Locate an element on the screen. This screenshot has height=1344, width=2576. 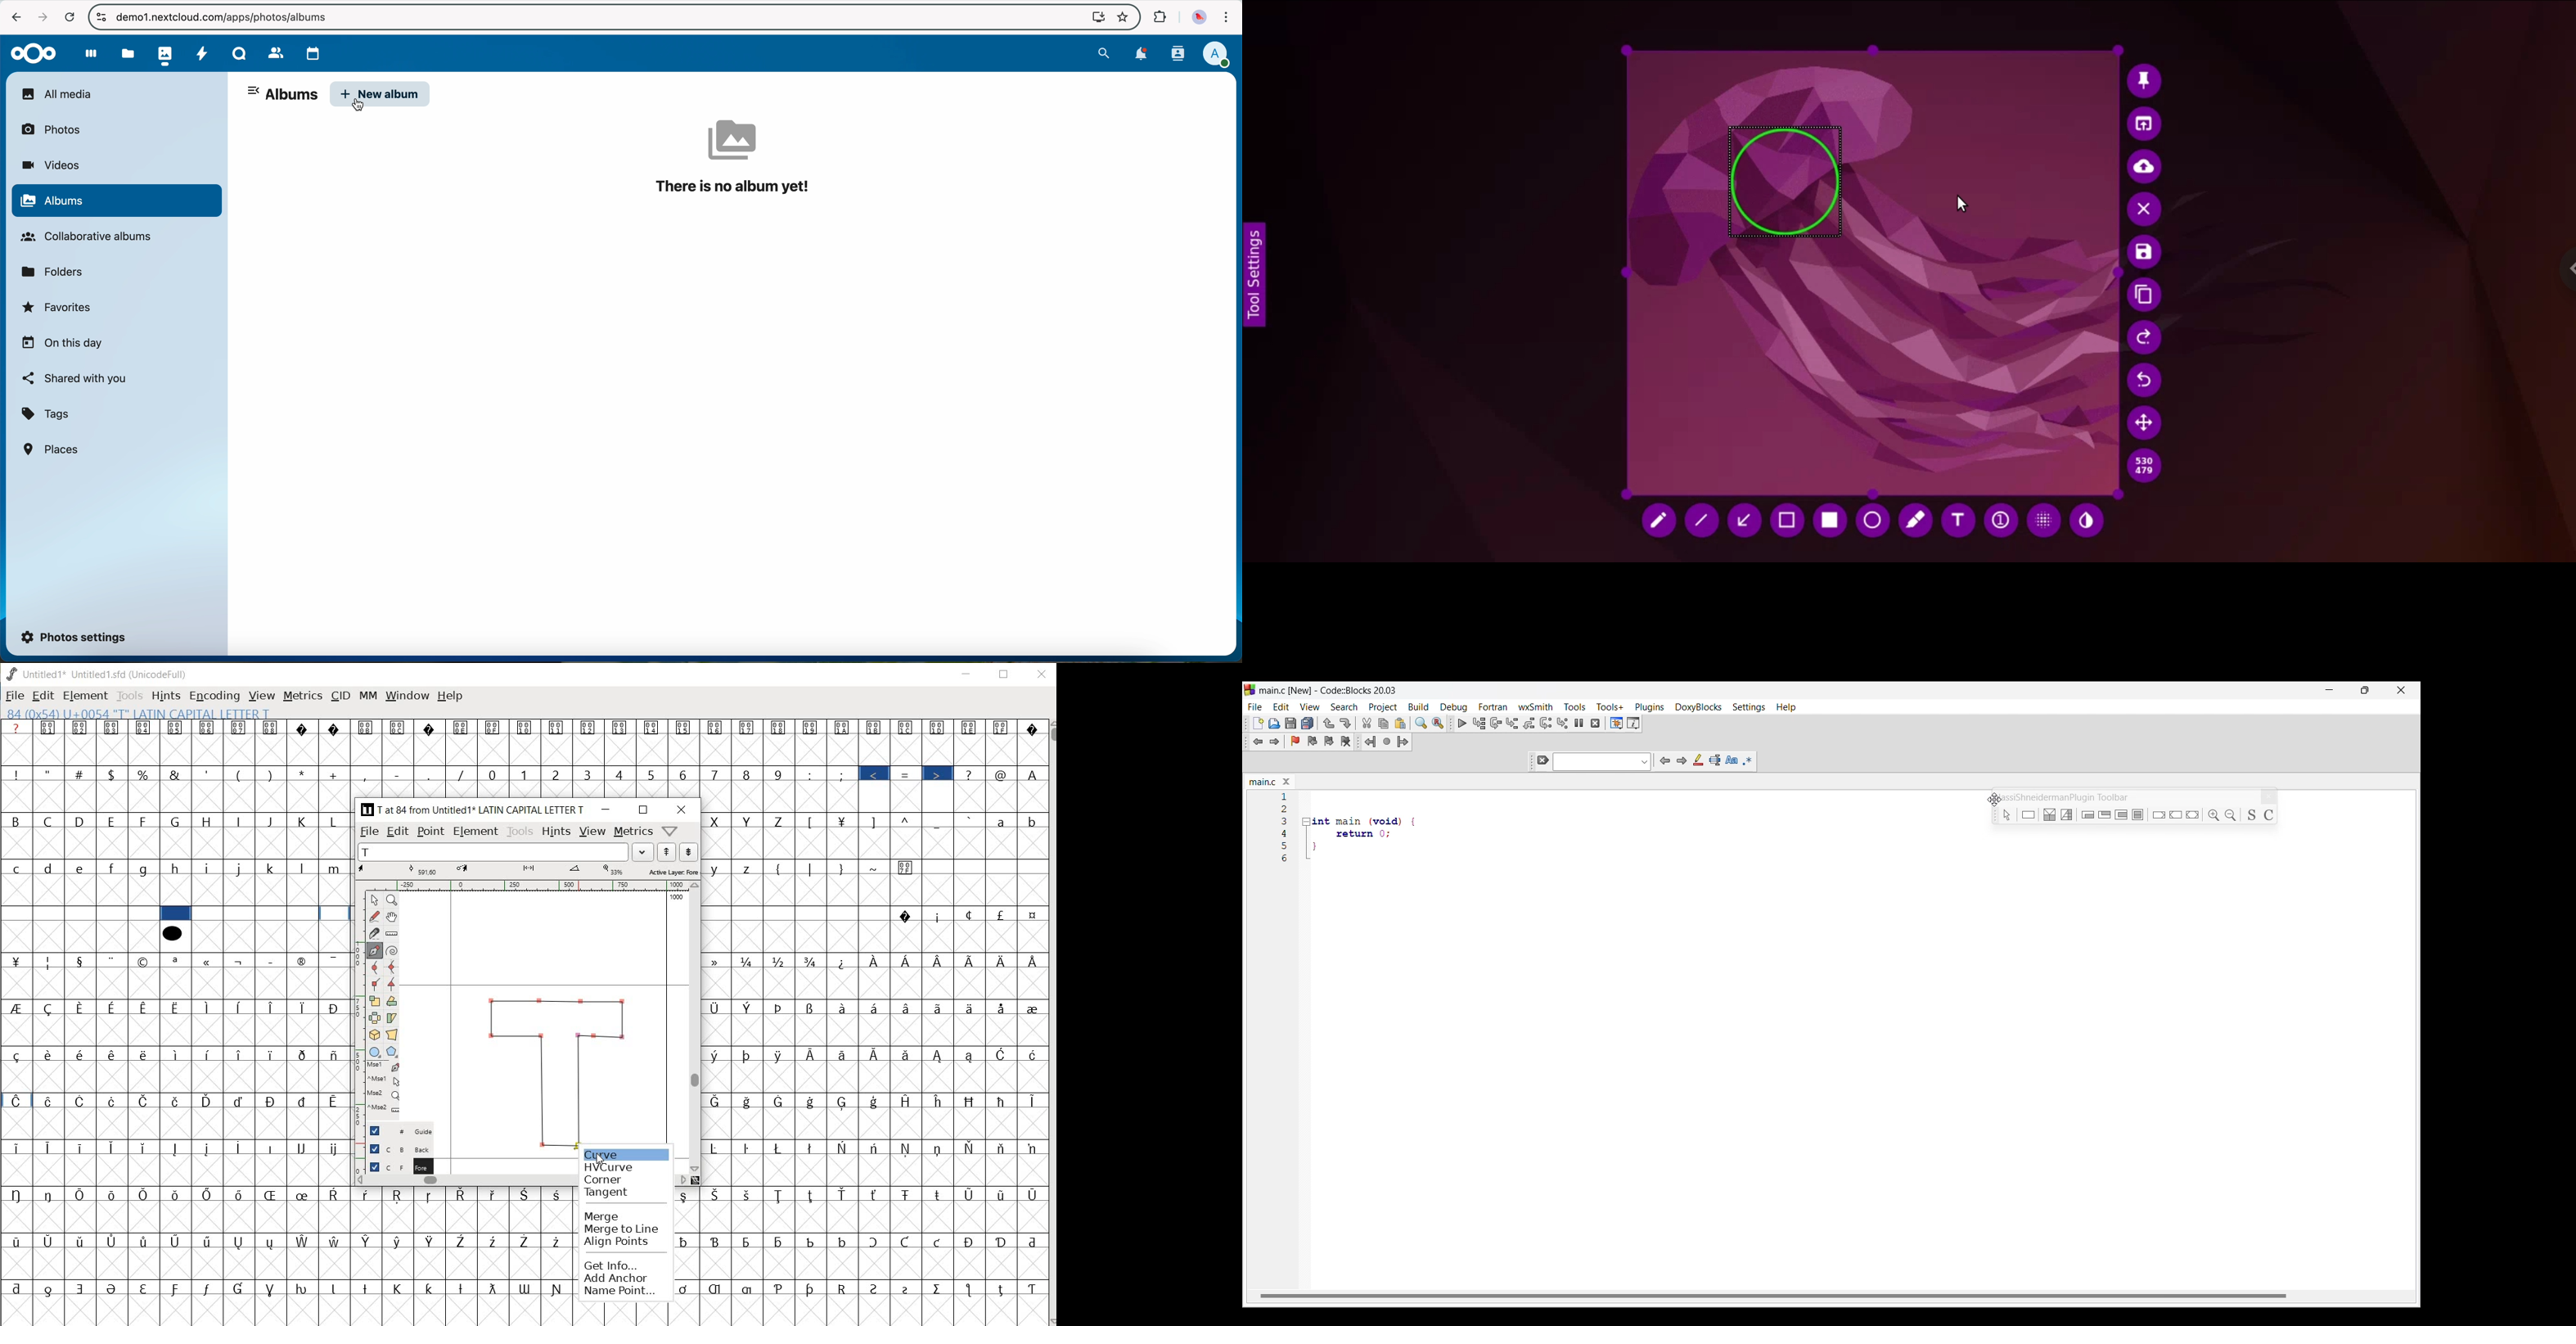
Current code is located at coordinates (1285, 796).